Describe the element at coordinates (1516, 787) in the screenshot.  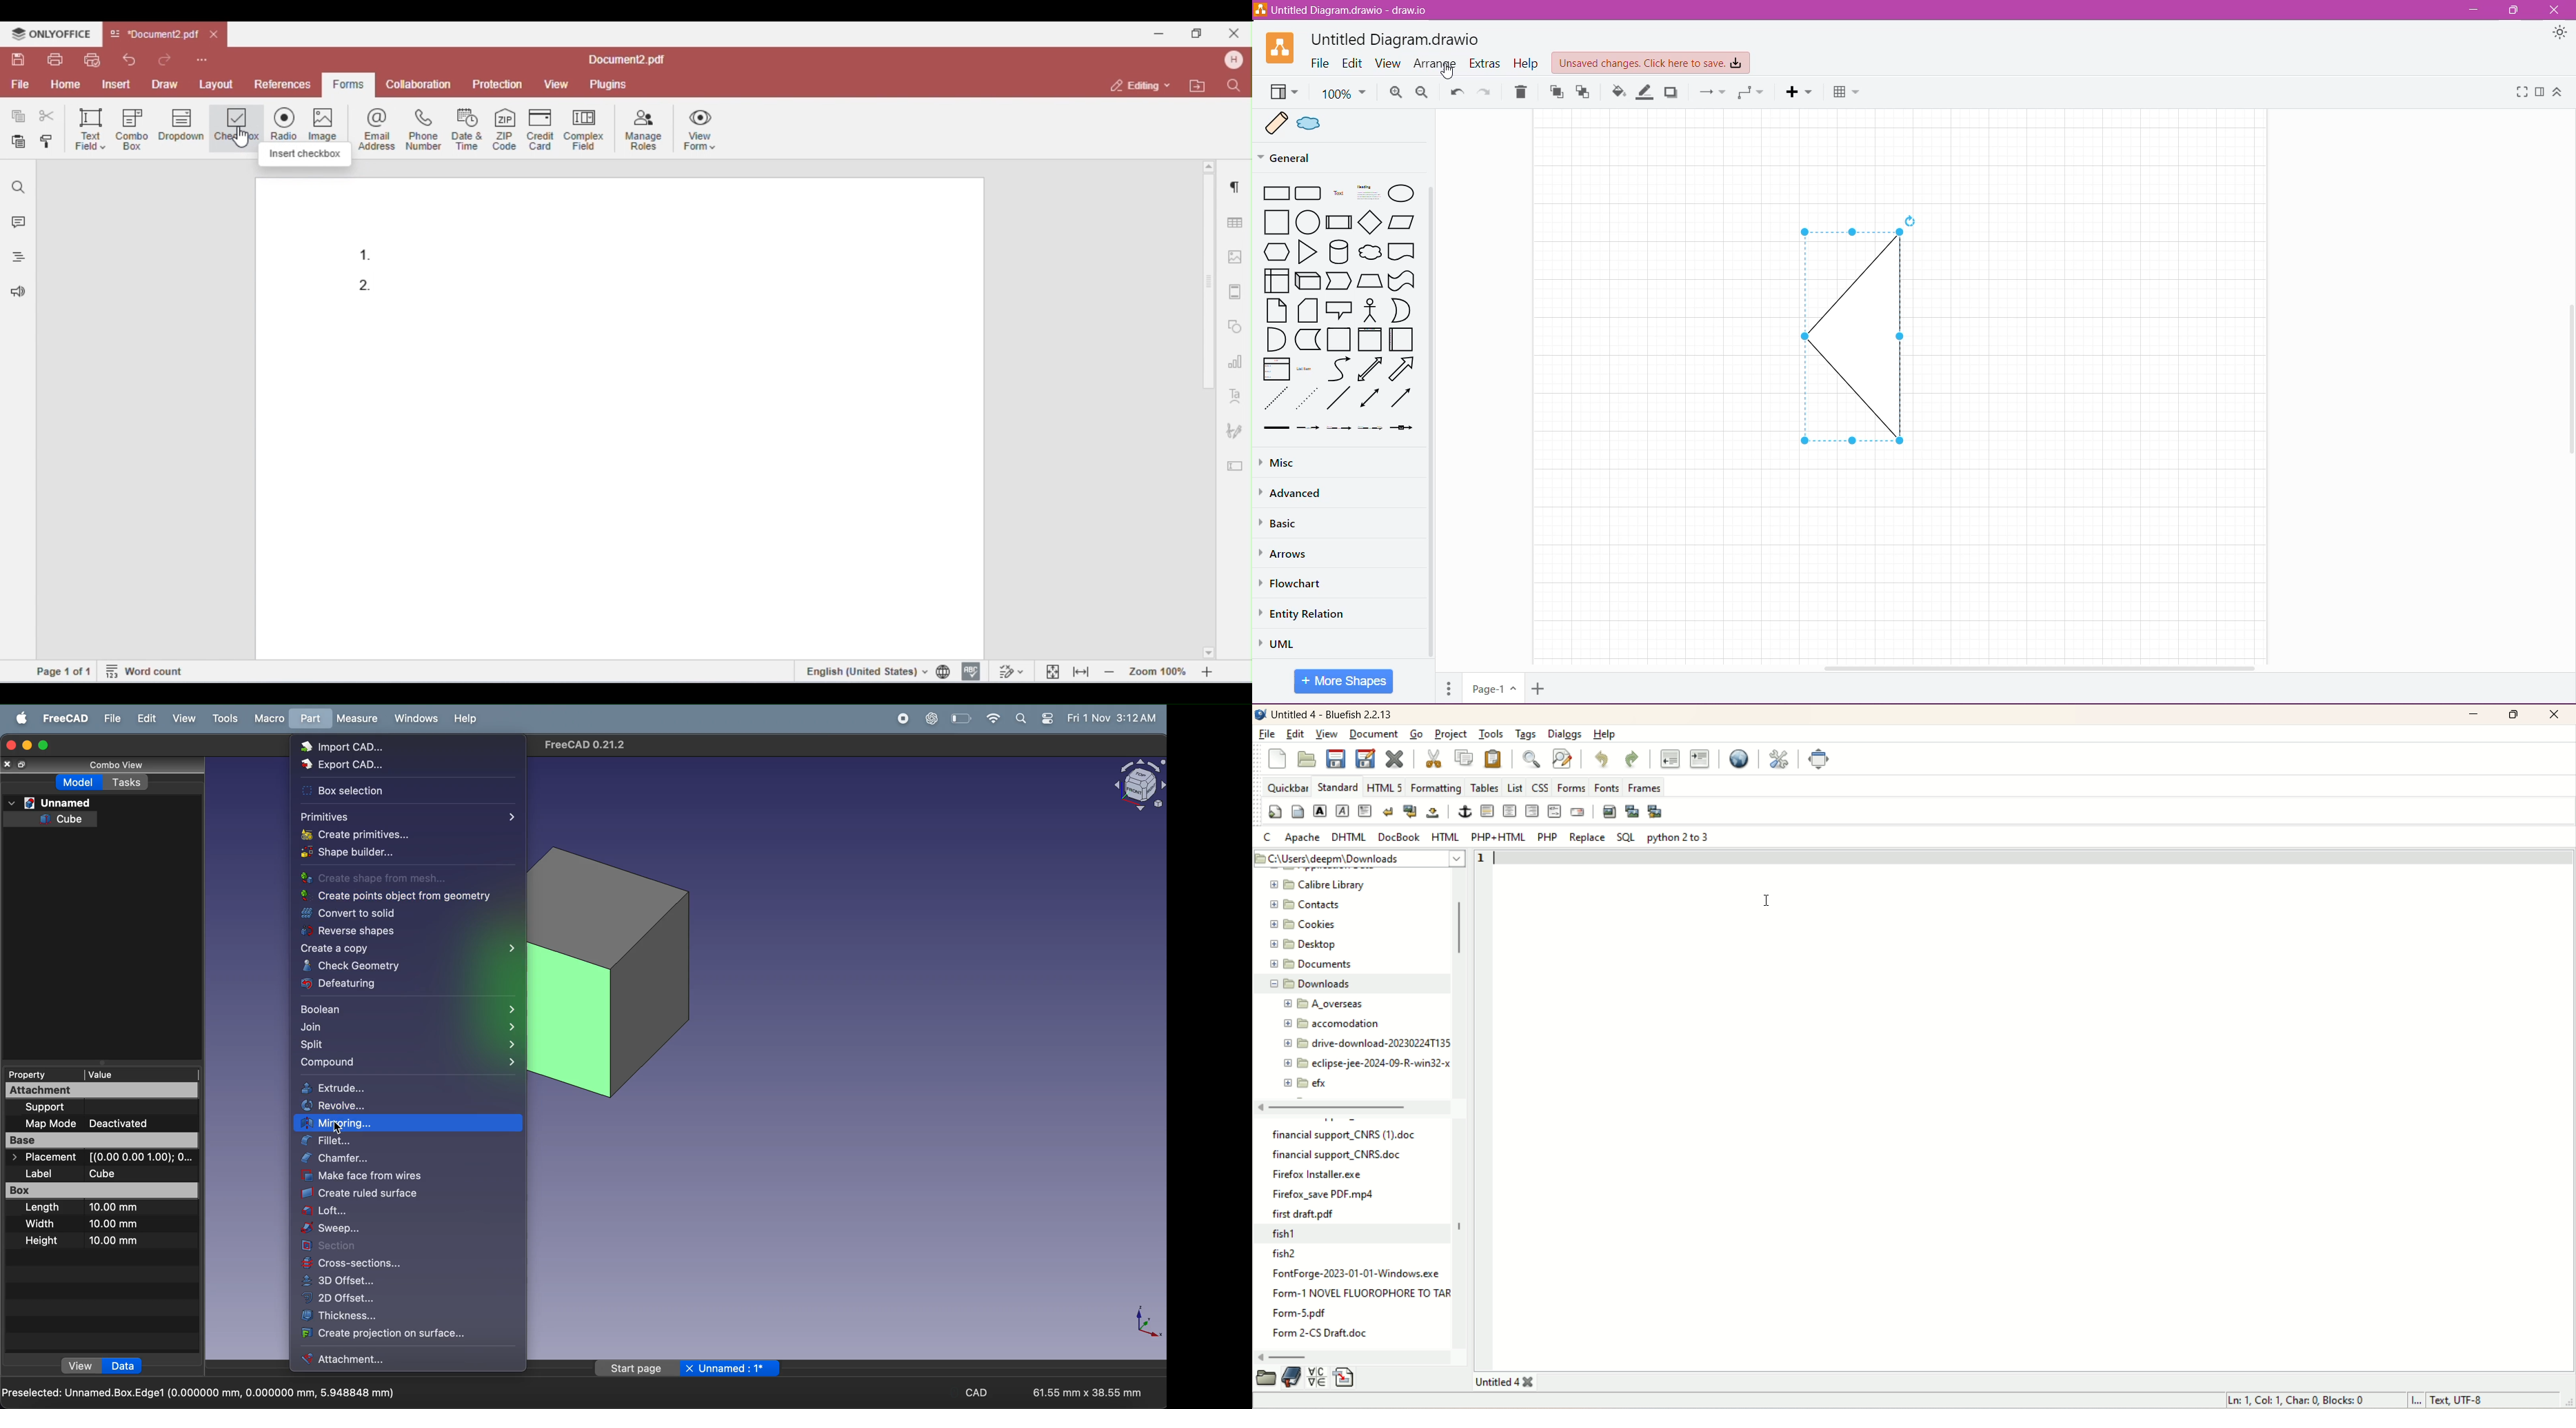
I see `list` at that location.